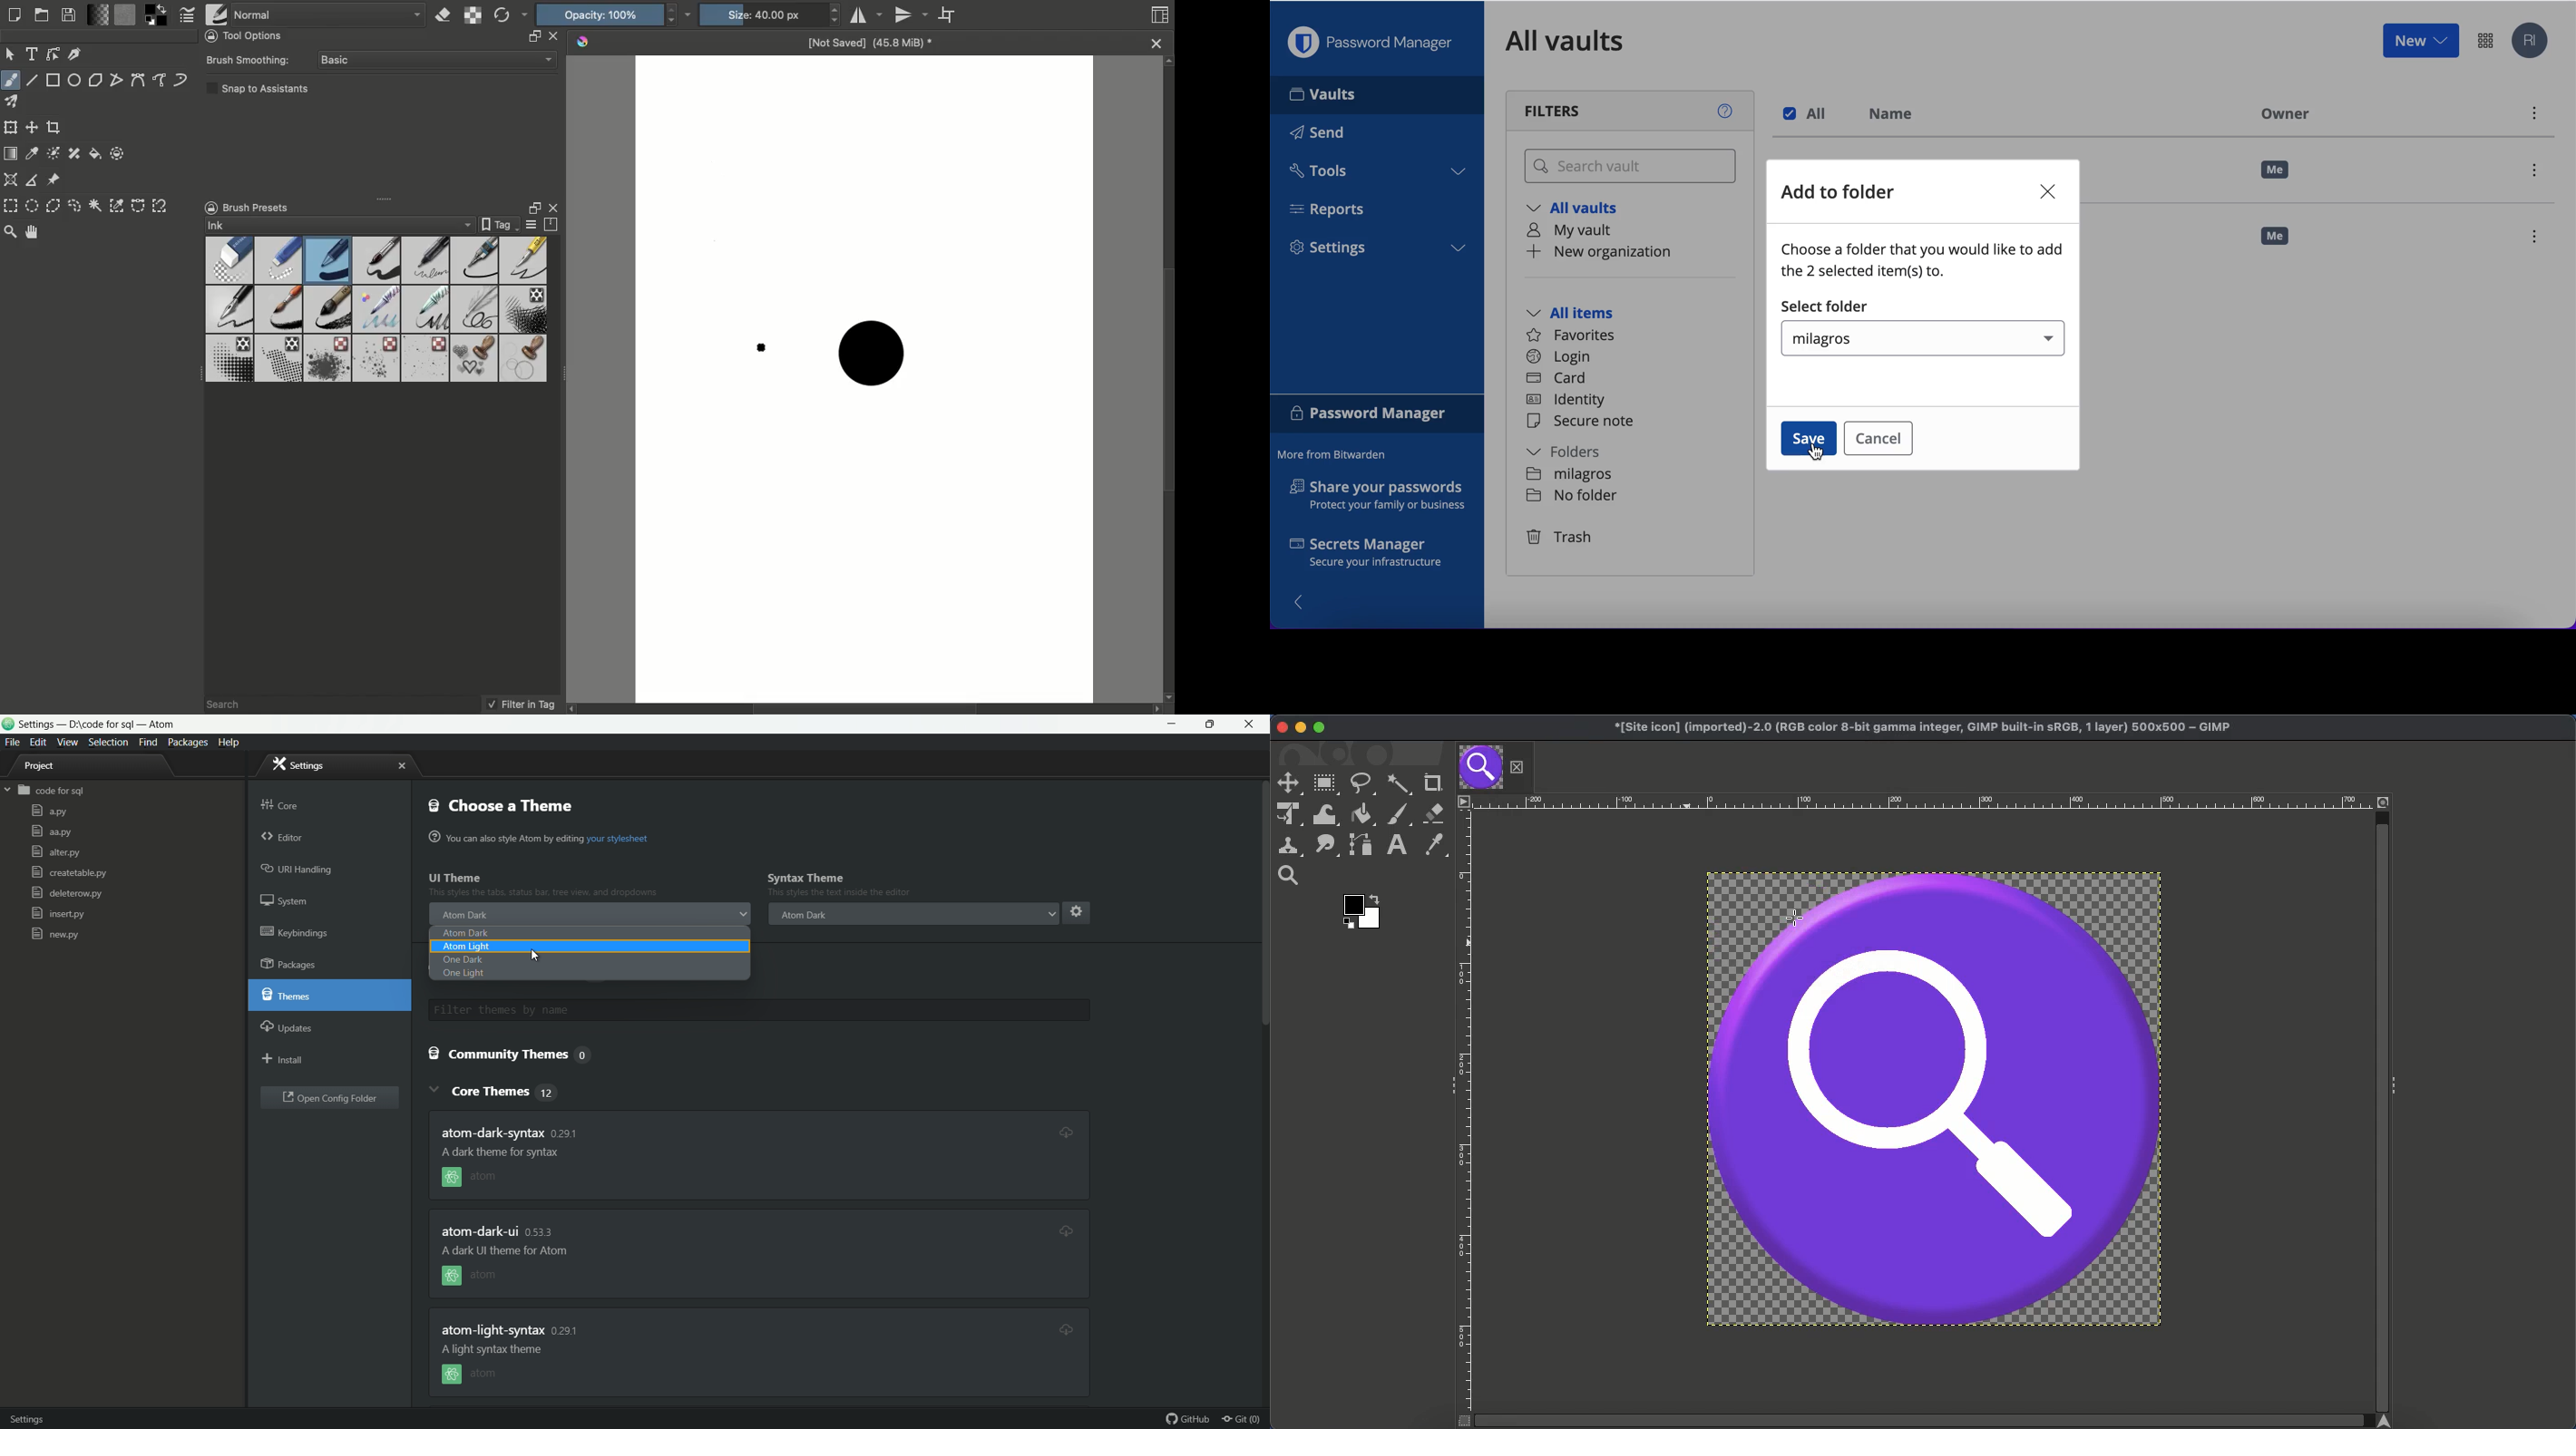  Describe the element at coordinates (42, 15) in the screenshot. I see `Open` at that location.